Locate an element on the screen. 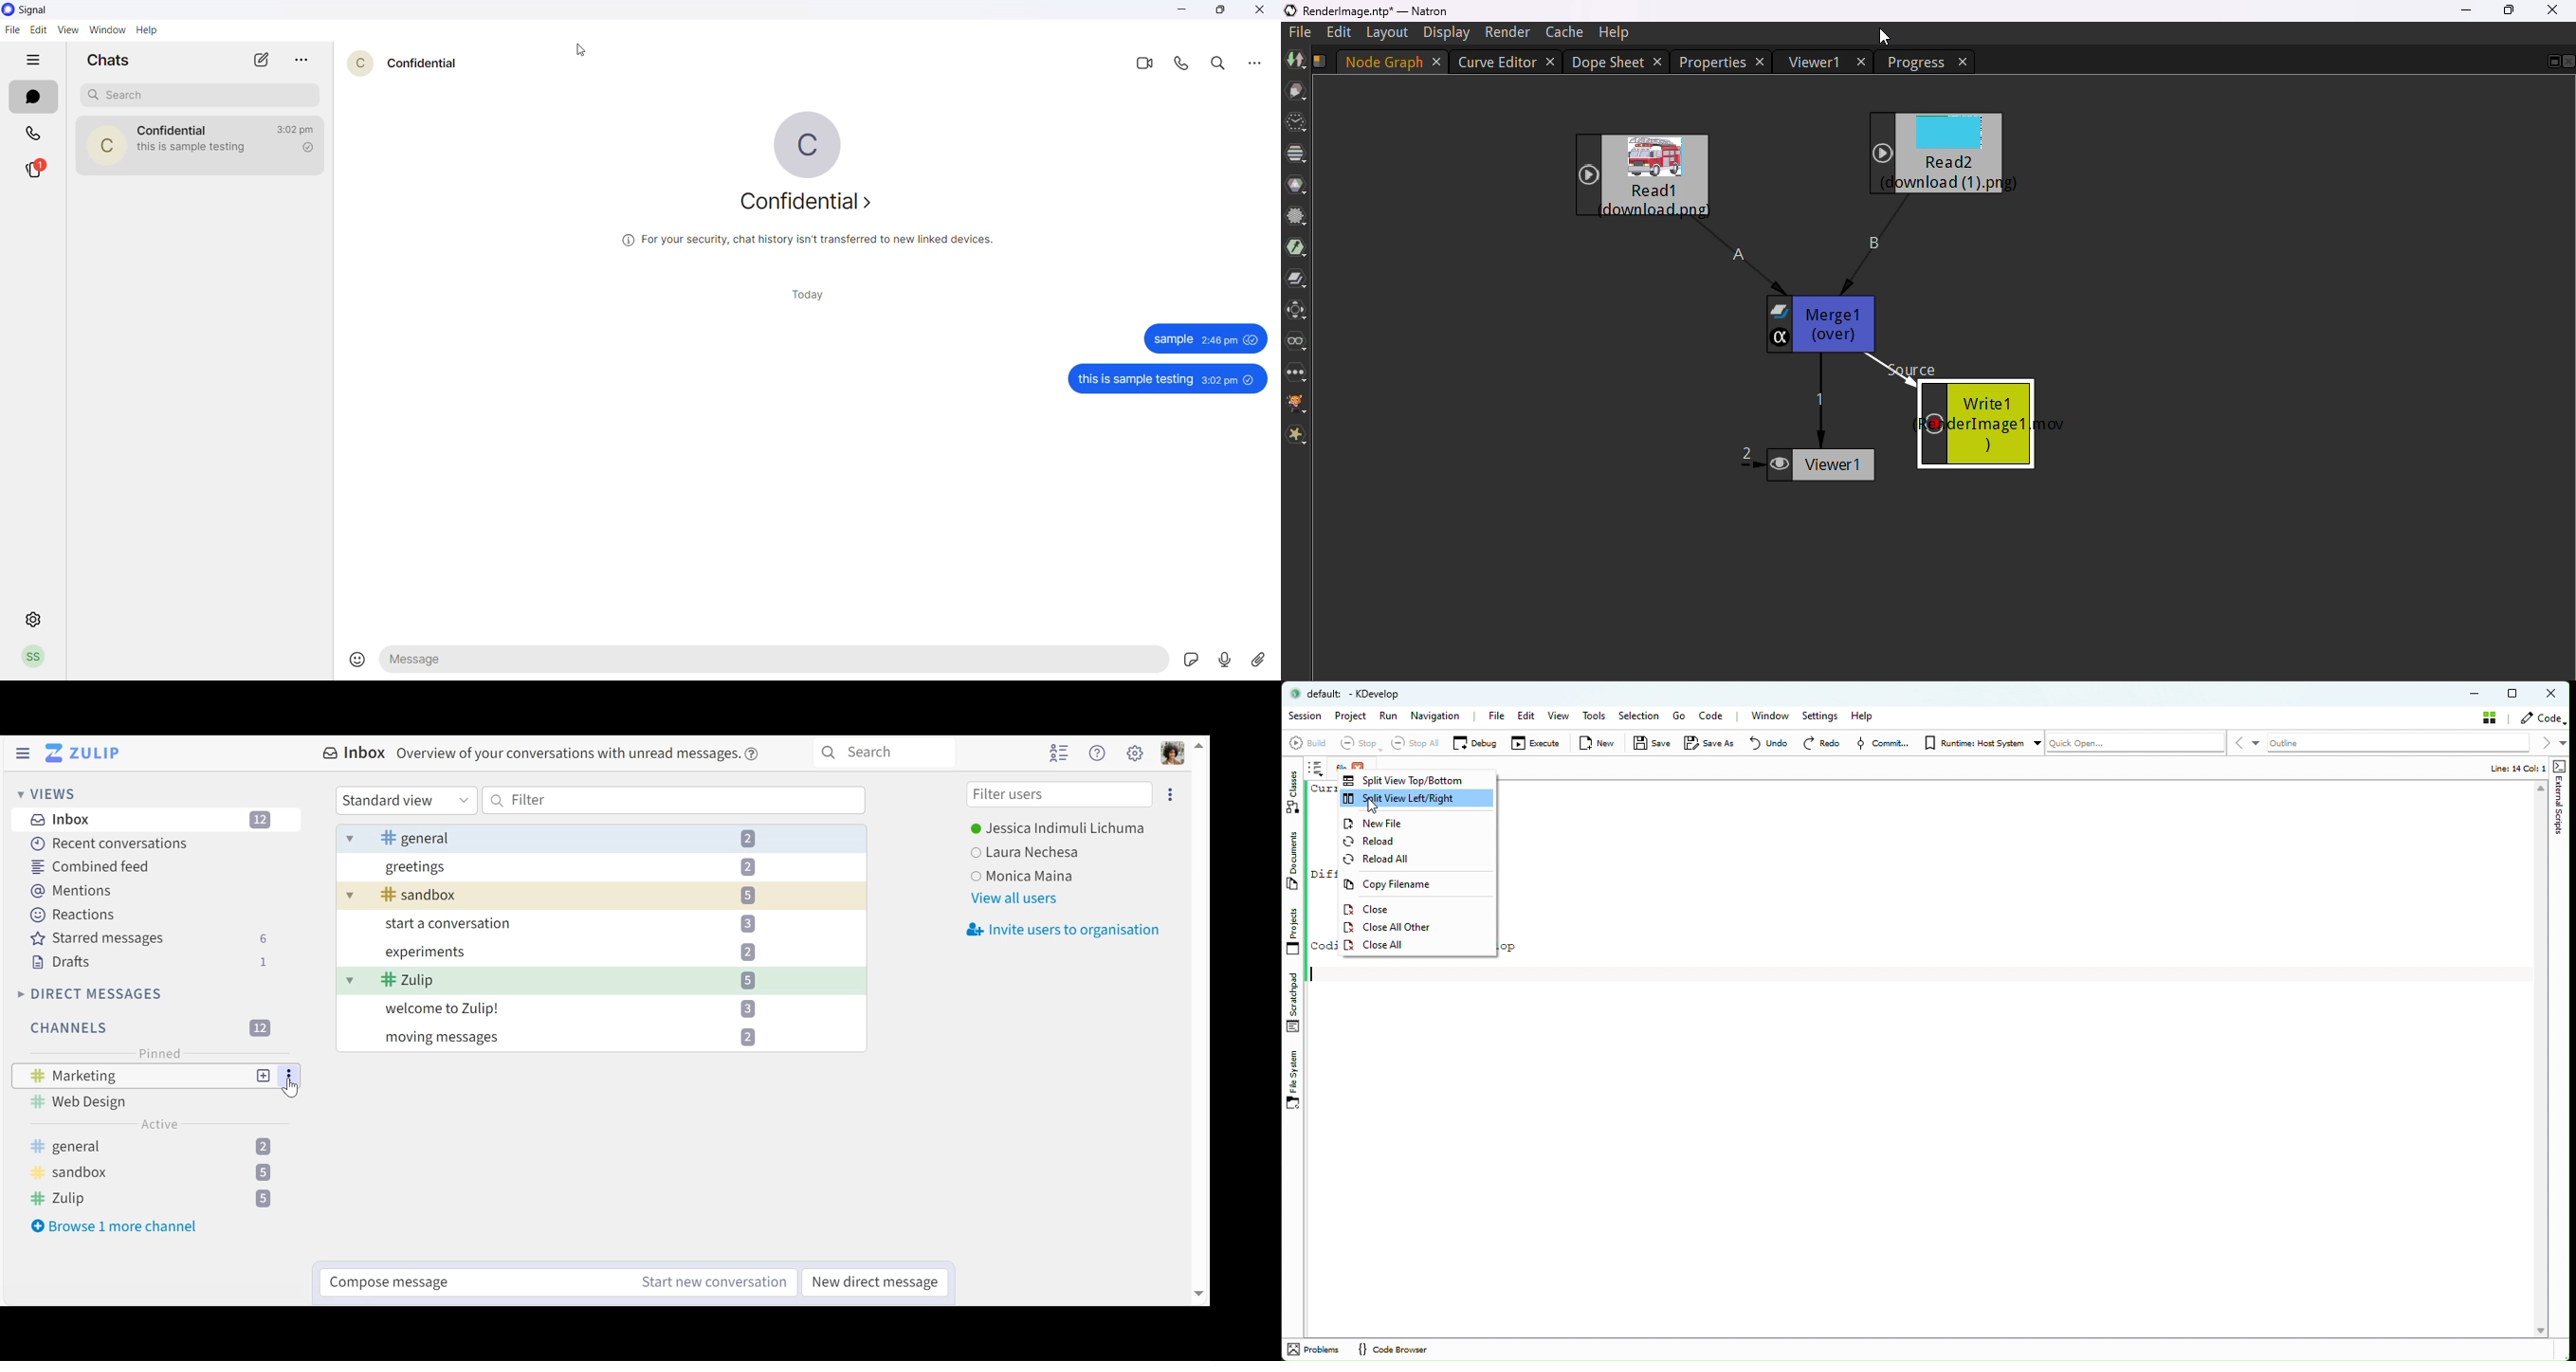  close tab is located at coordinates (1862, 63).